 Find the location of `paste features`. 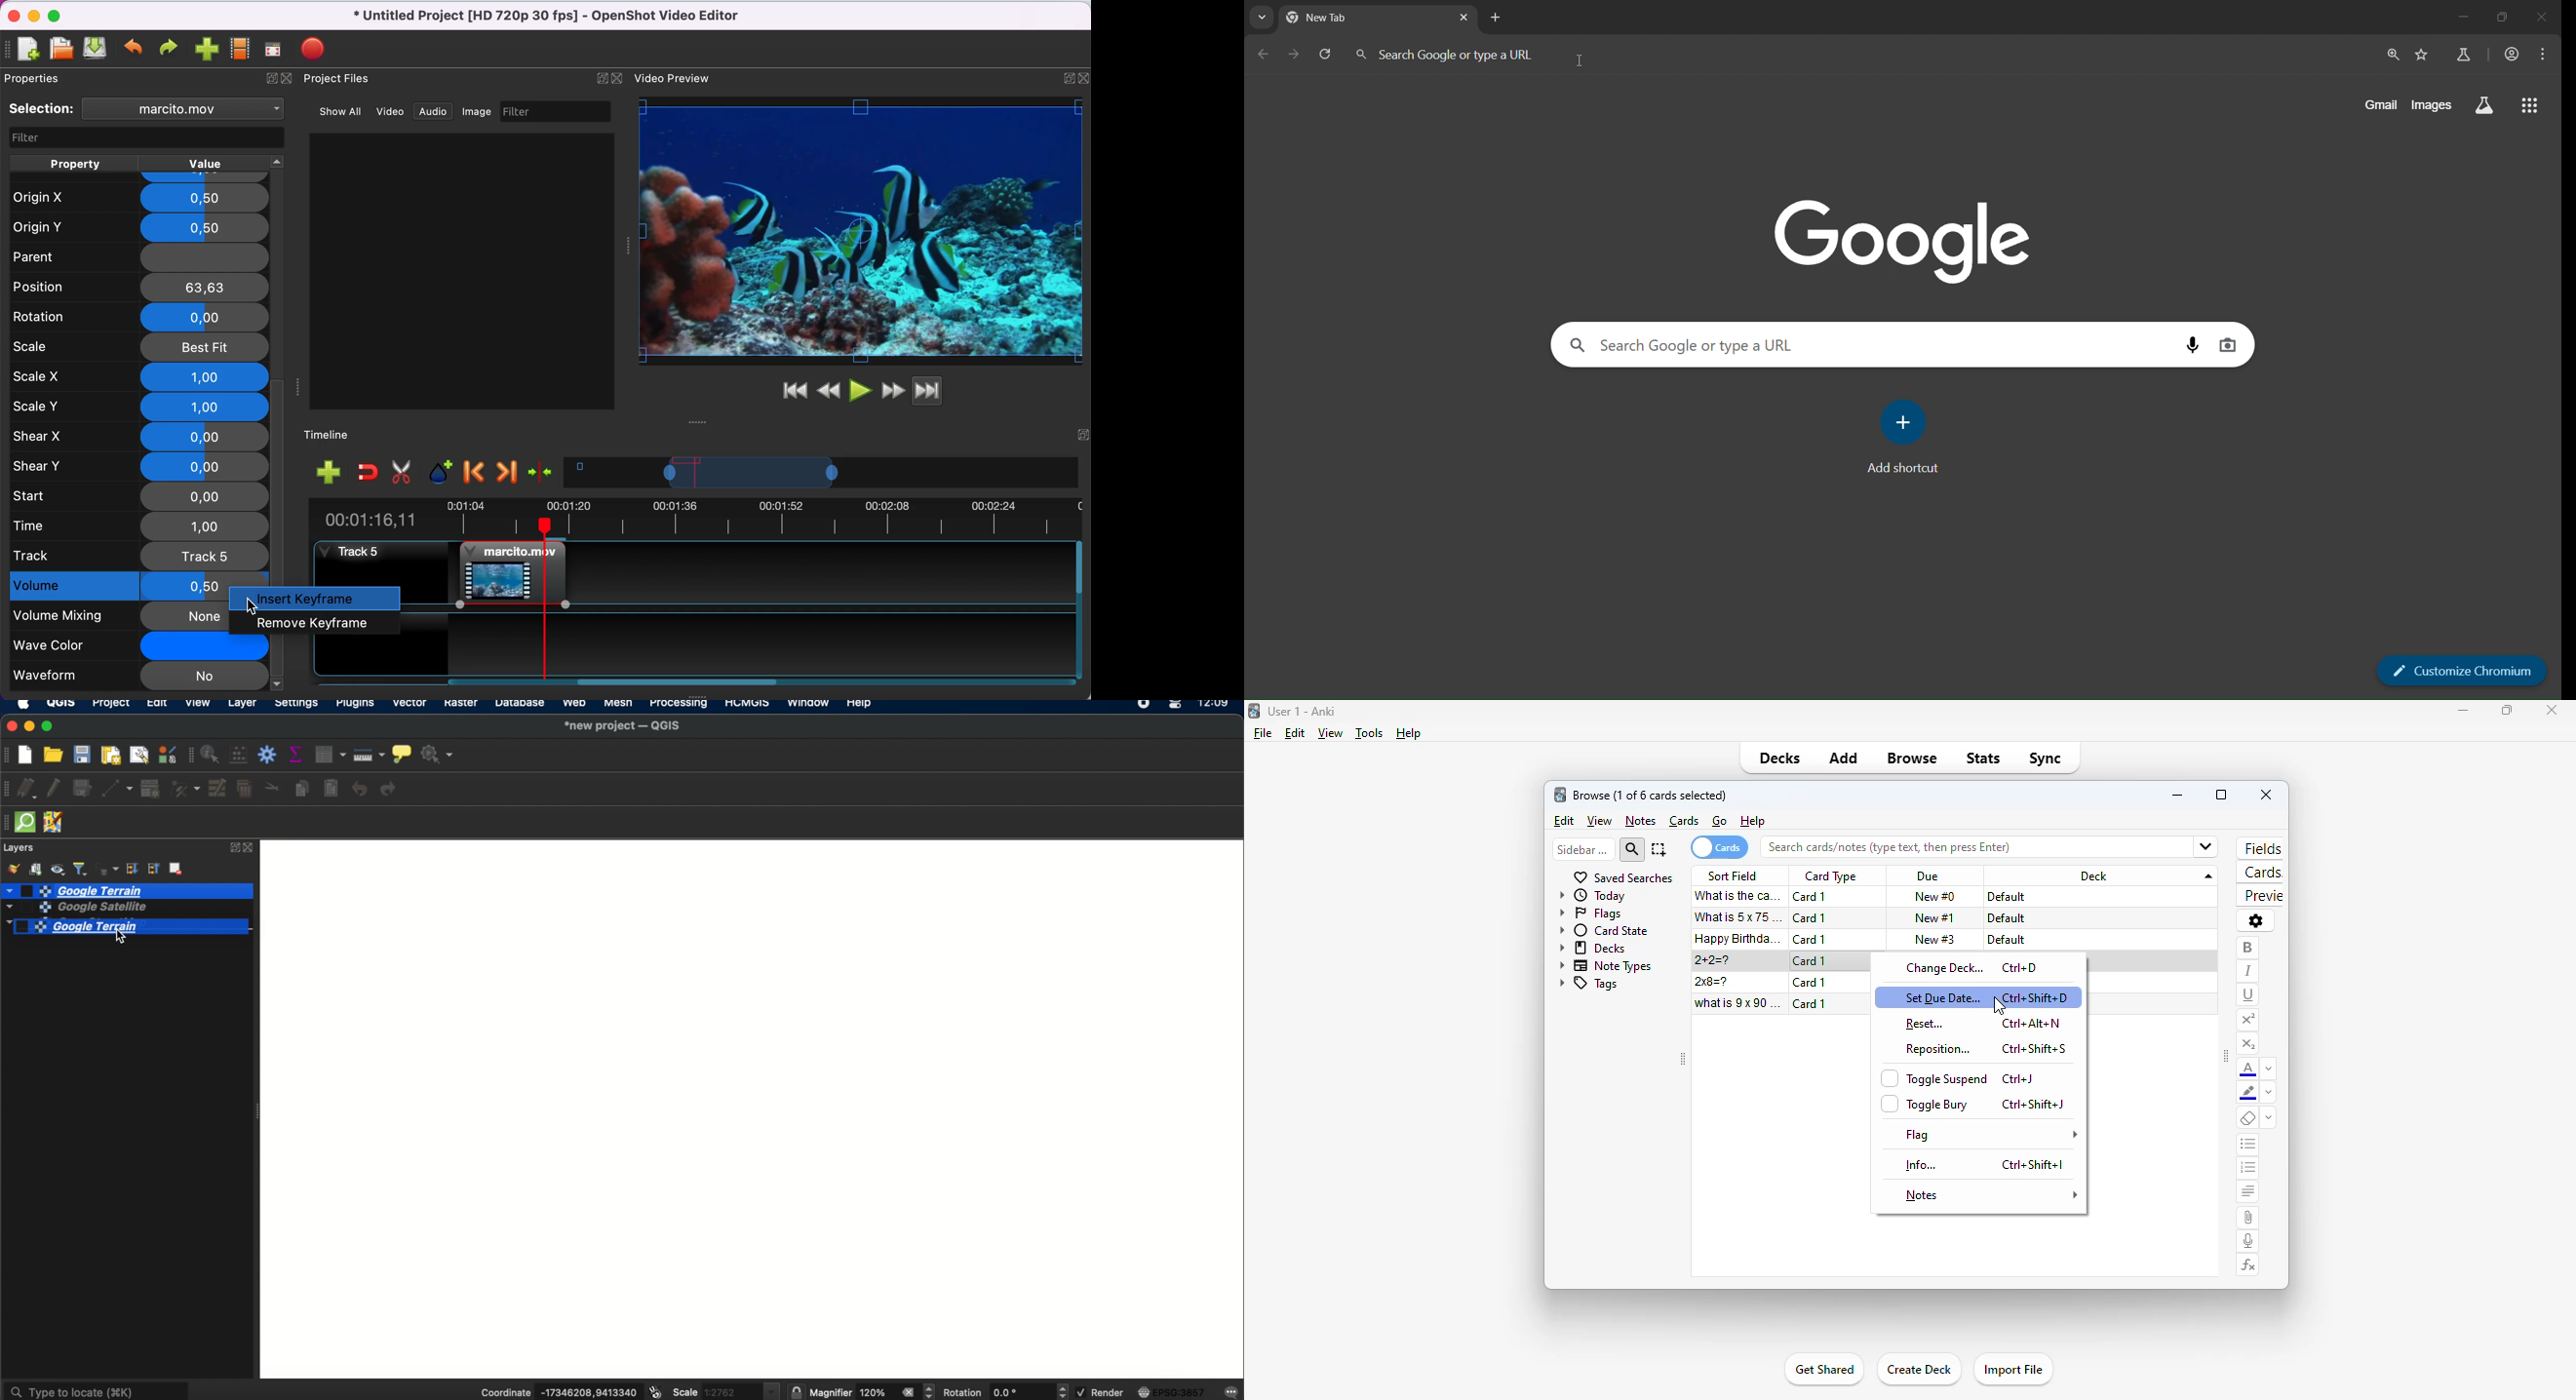

paste features is located at coordinates (333, 789).